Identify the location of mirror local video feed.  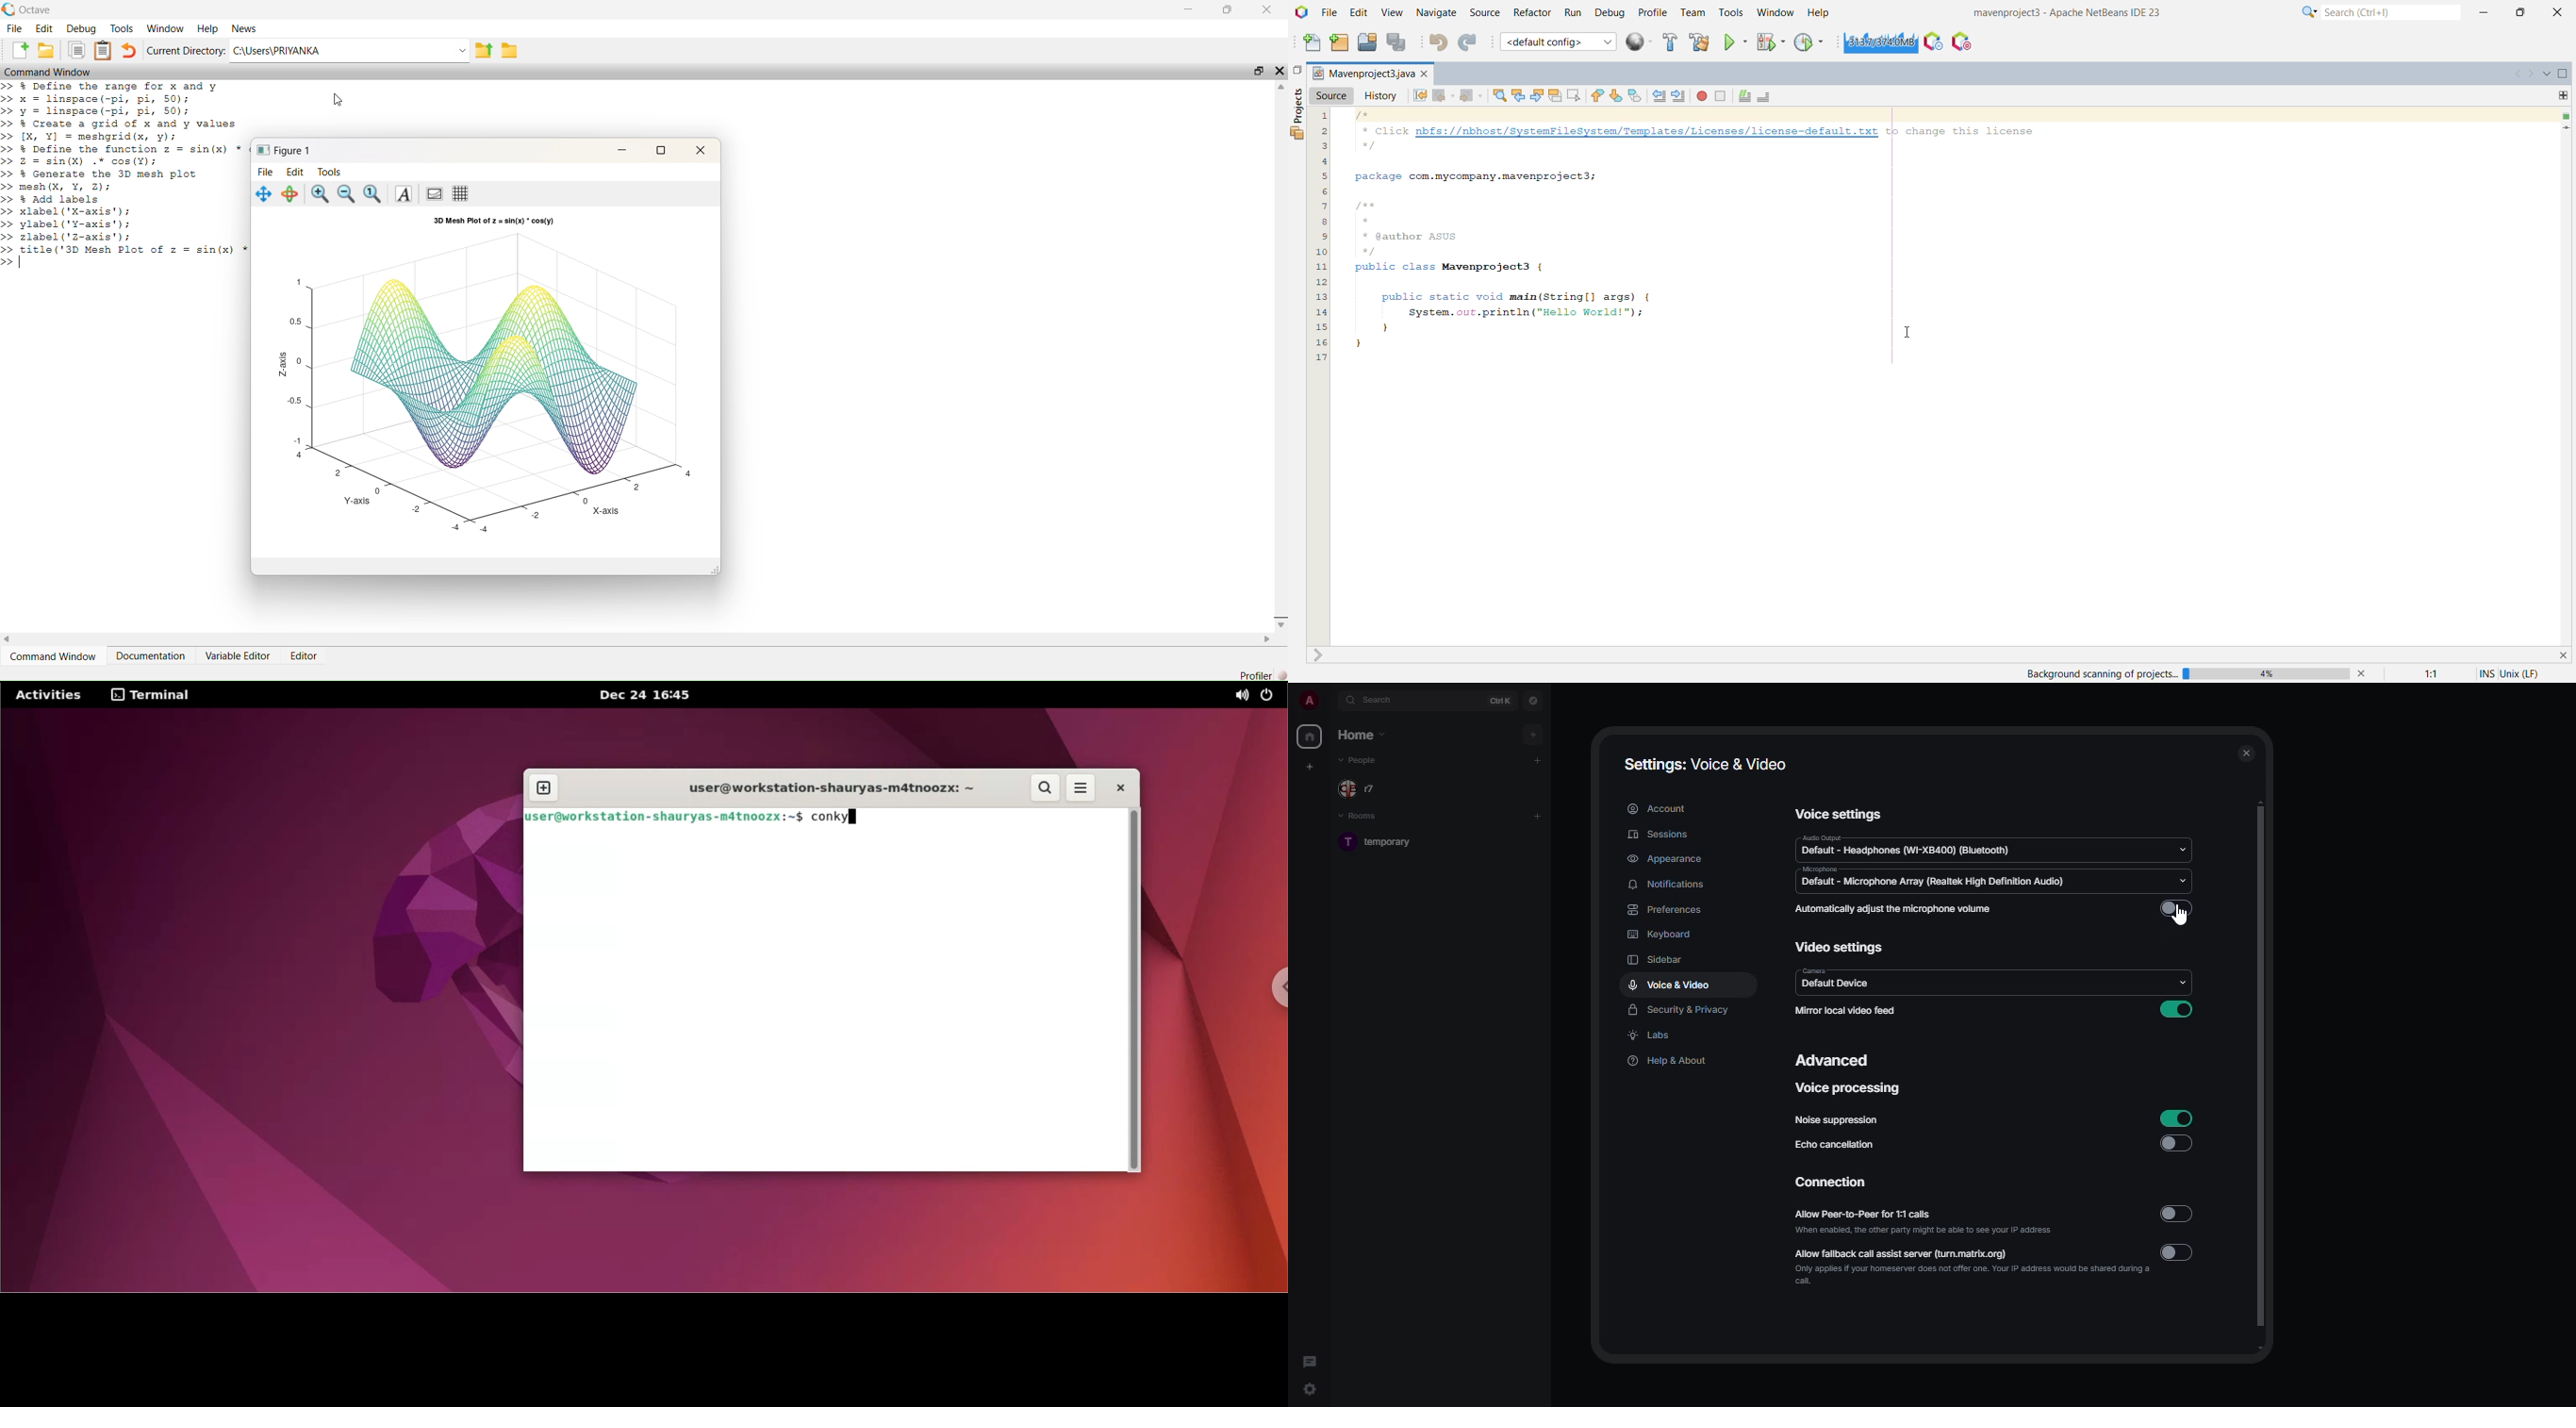
(1845, 1012).